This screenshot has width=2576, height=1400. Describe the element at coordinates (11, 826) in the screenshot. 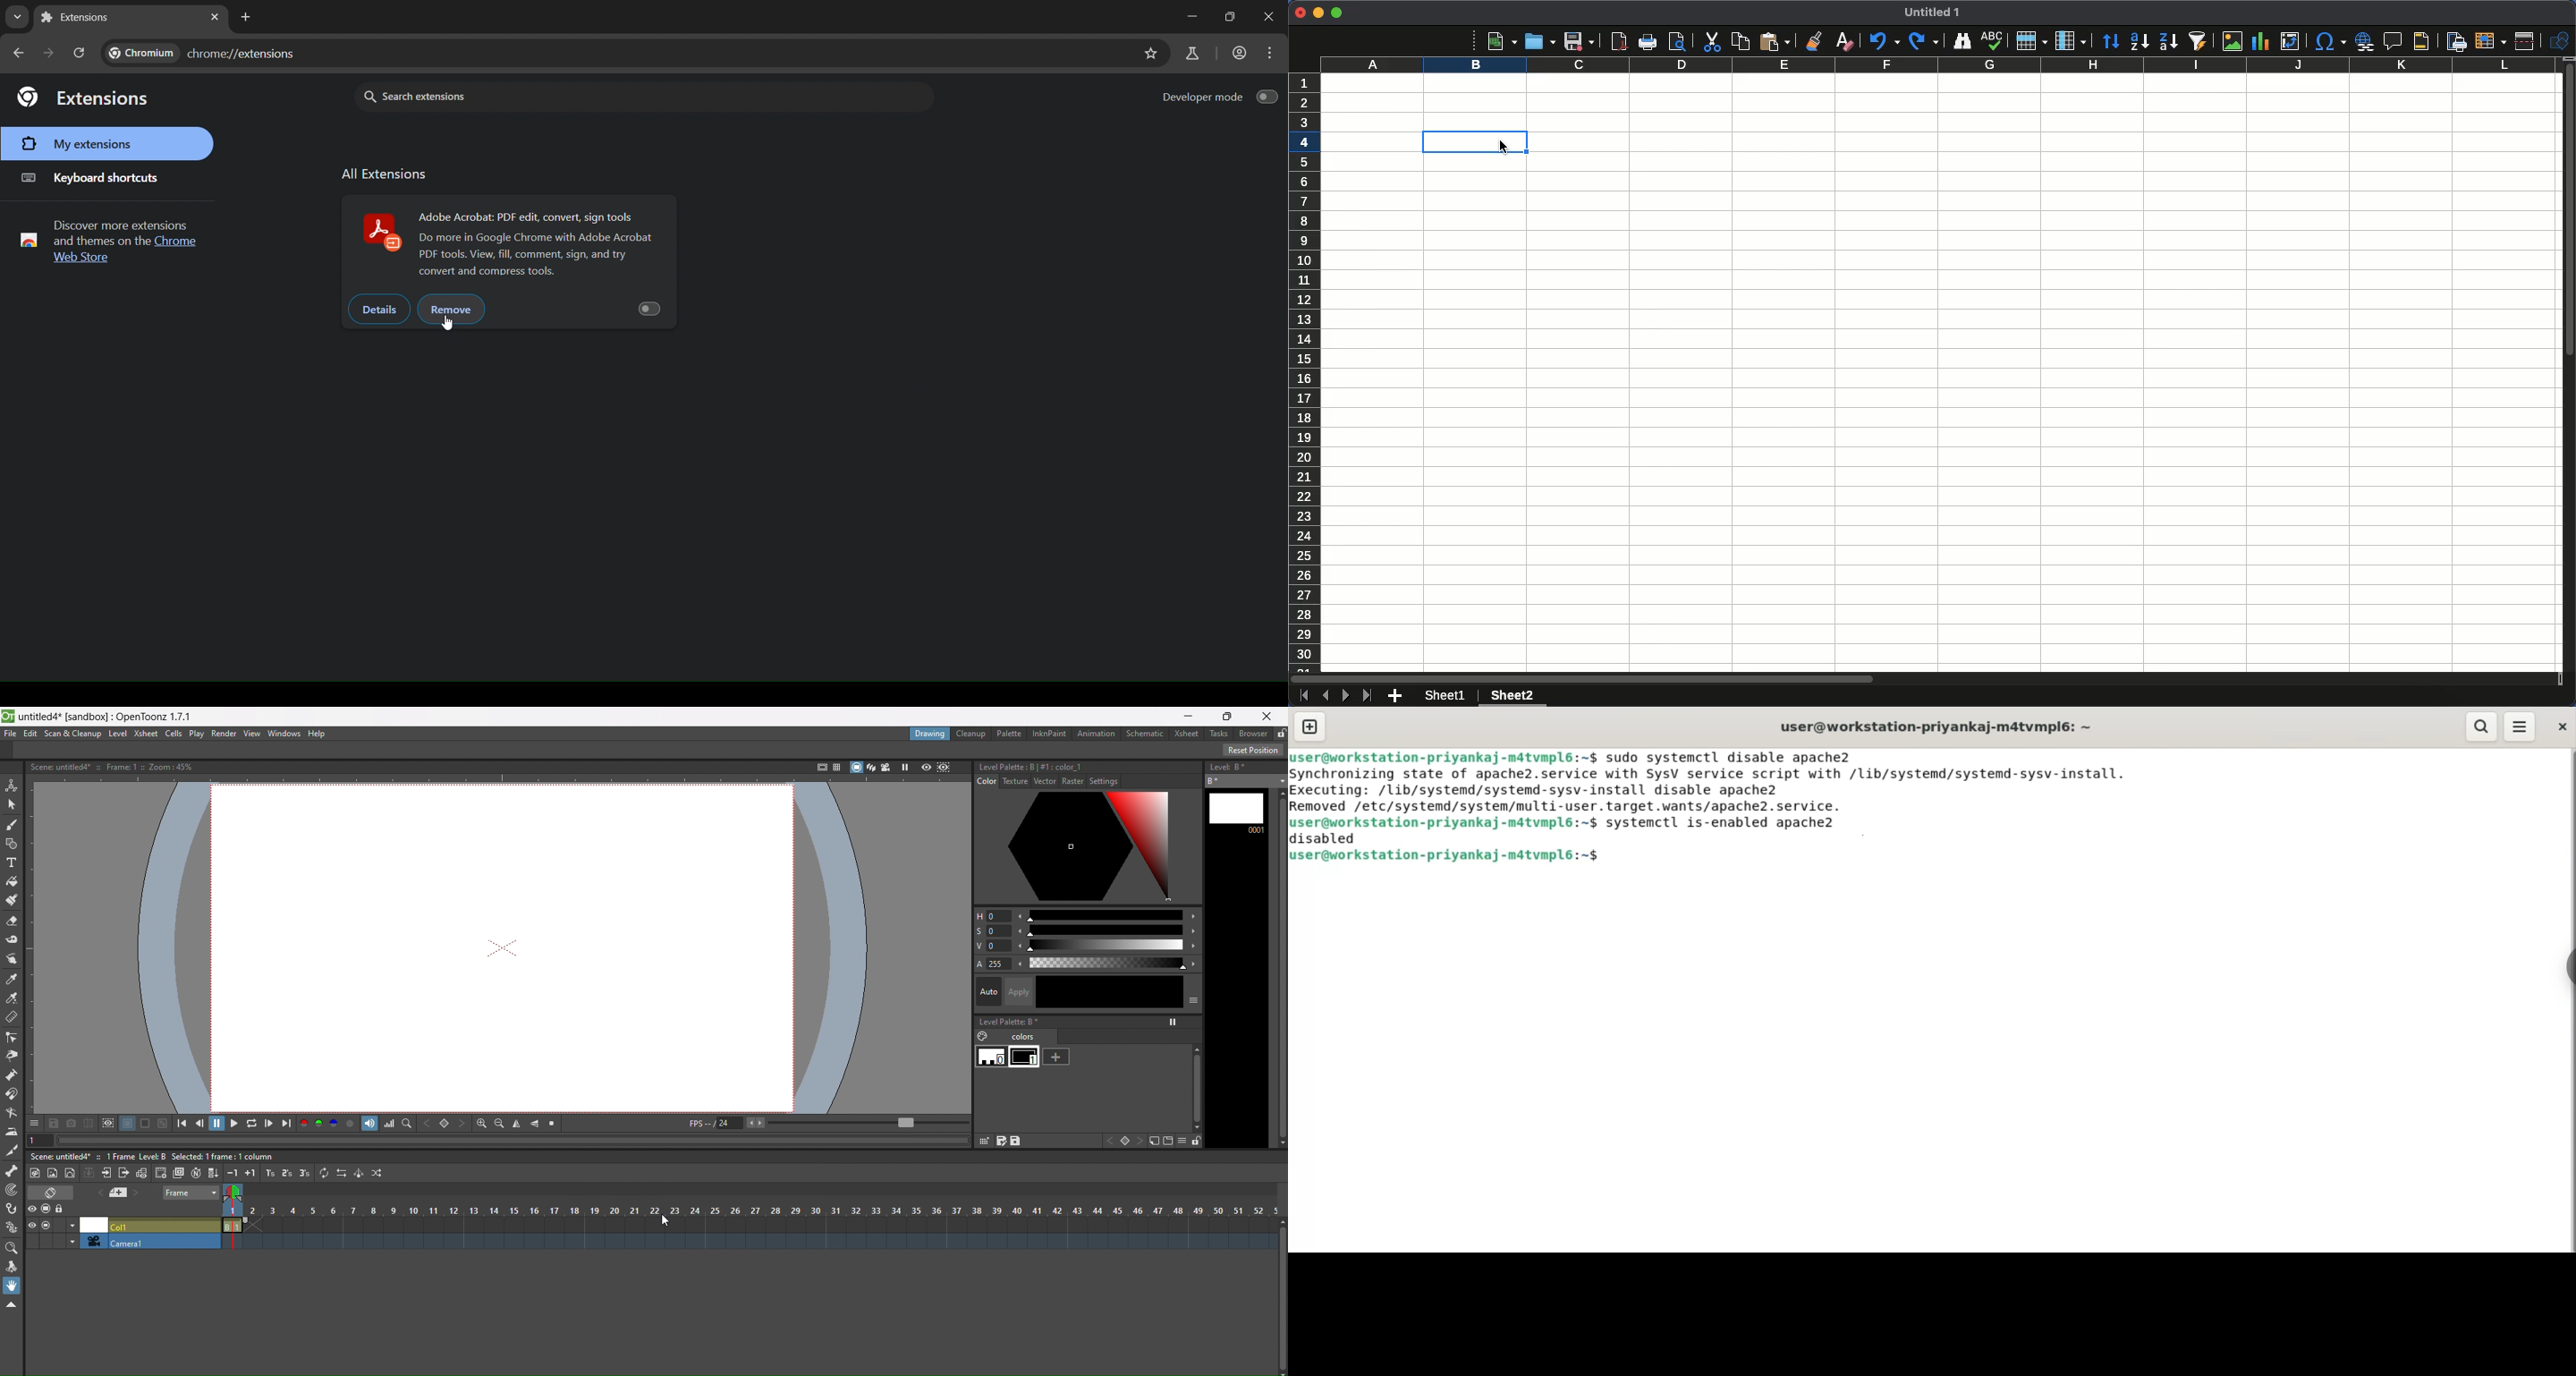

I see `brush tool` at that location.